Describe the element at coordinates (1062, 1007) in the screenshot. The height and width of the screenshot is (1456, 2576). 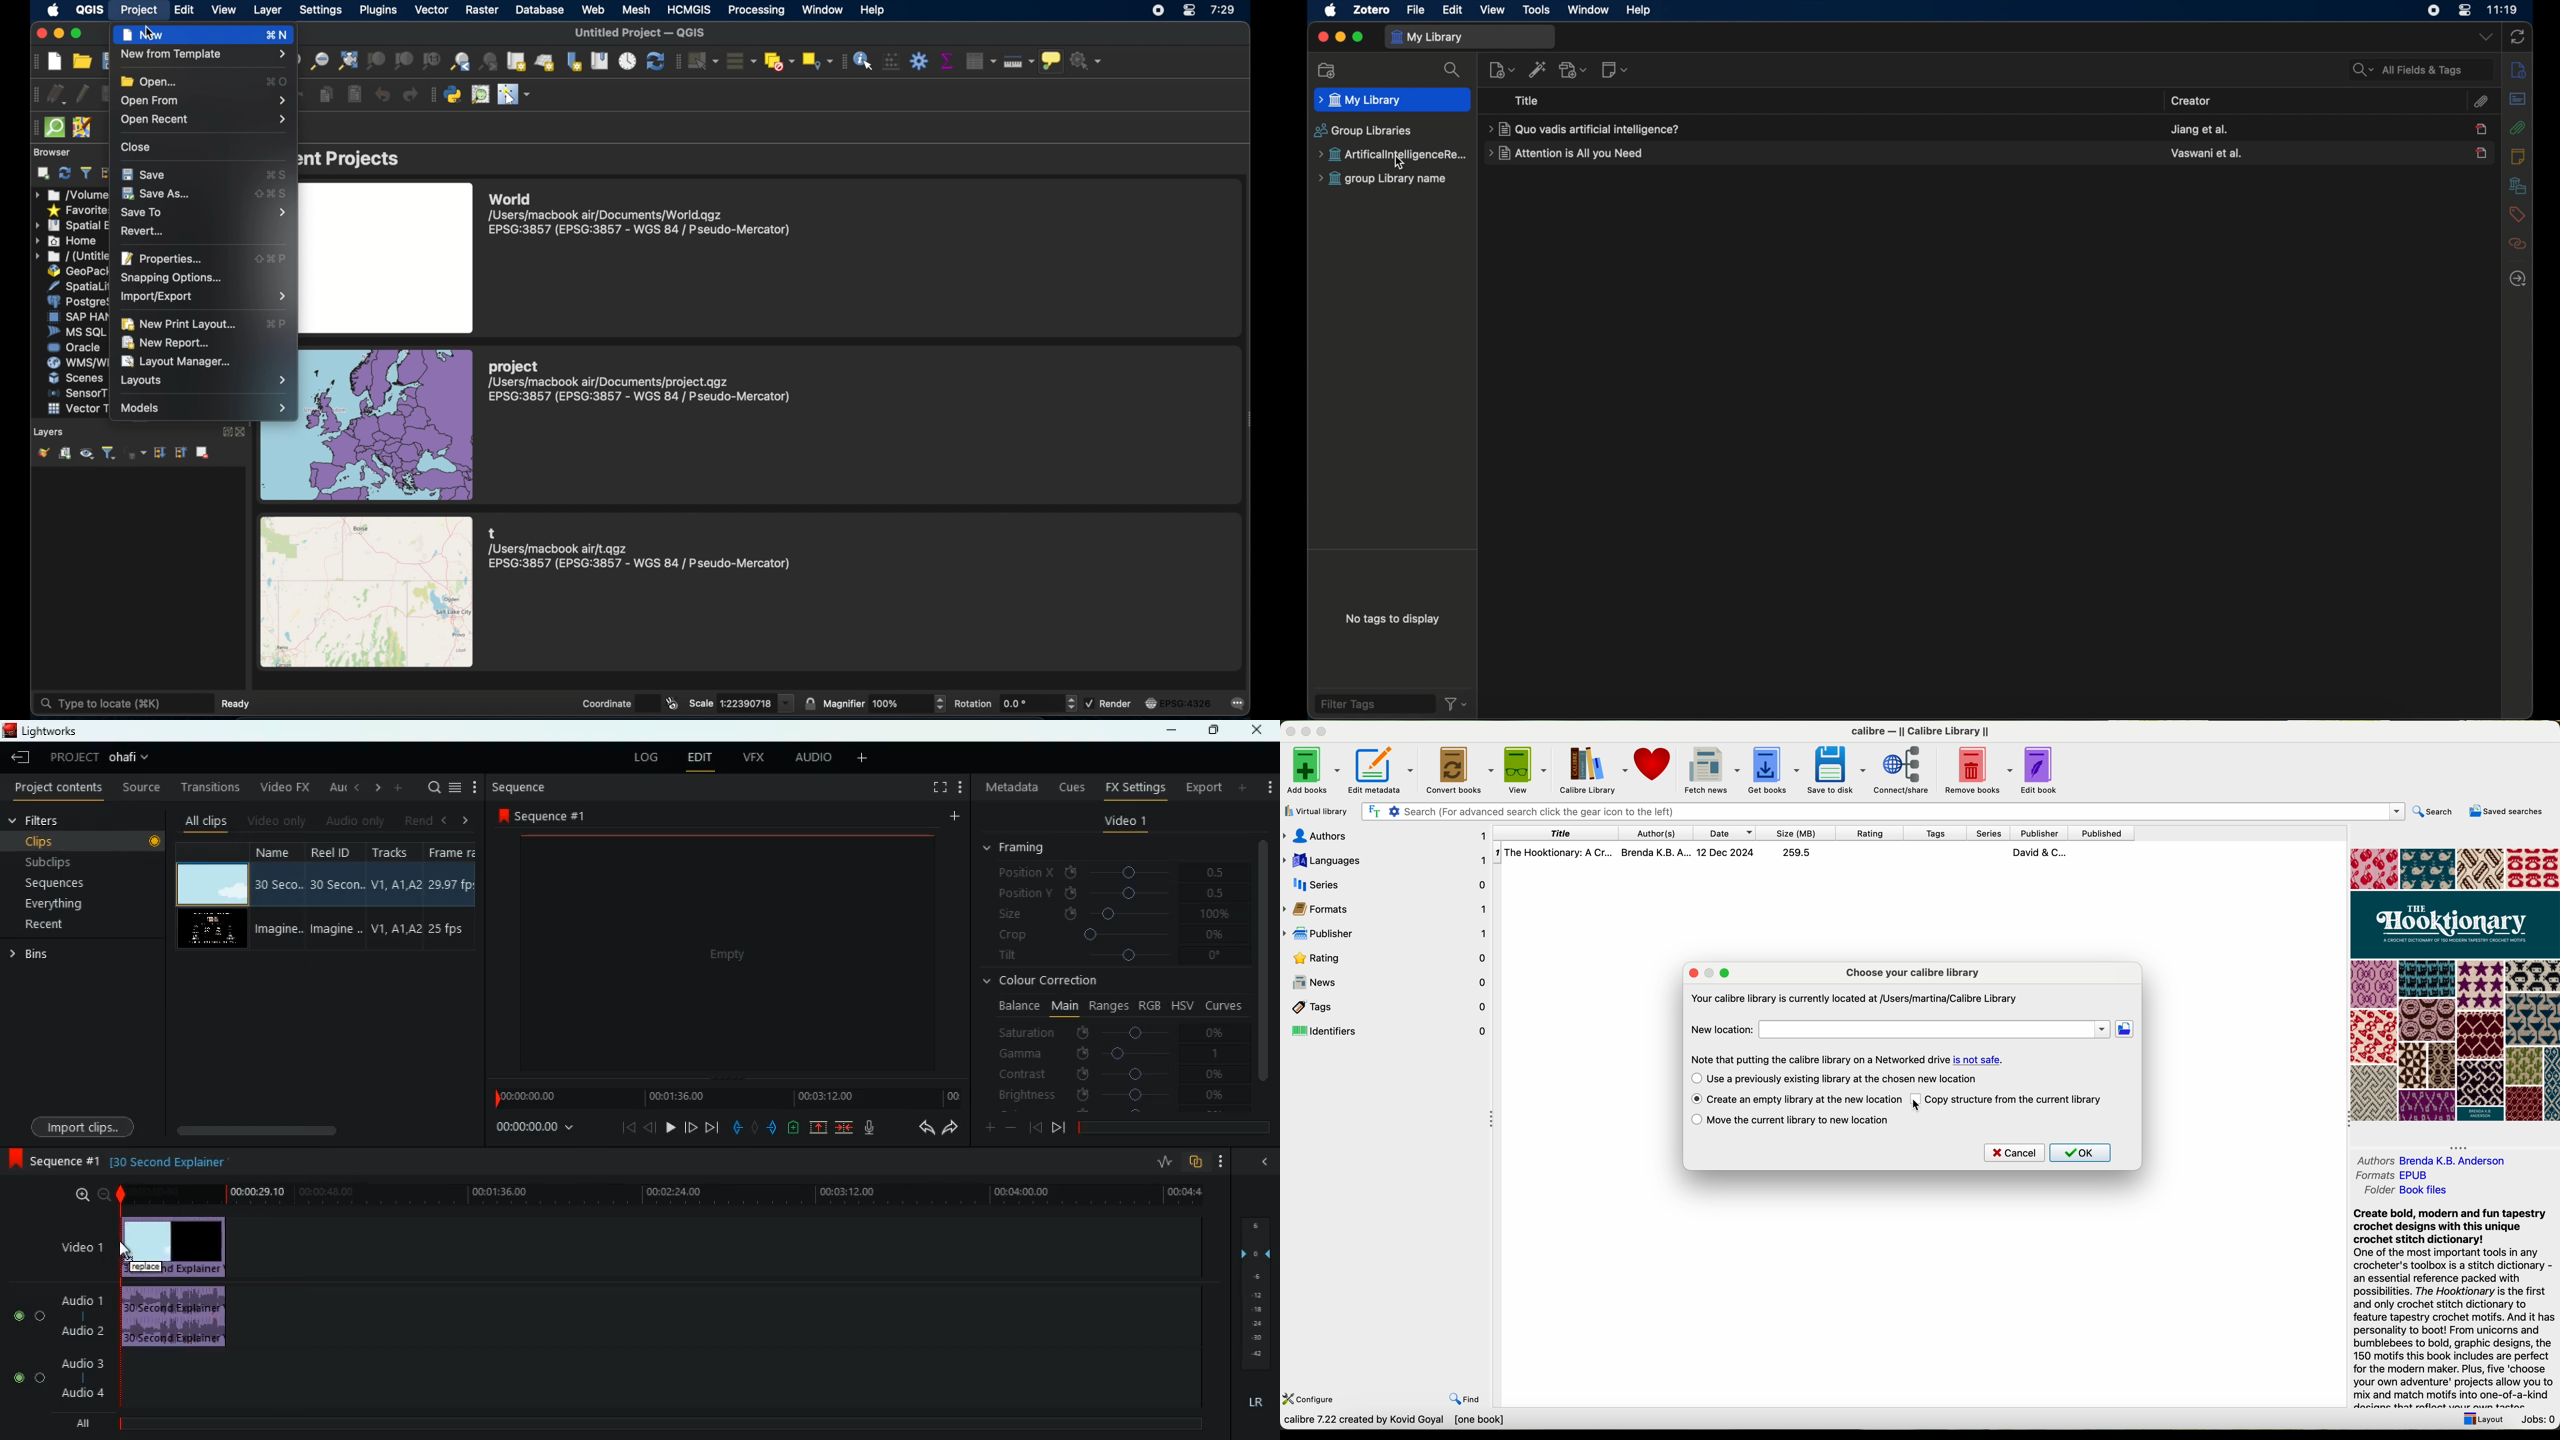
I see `main` at that location.